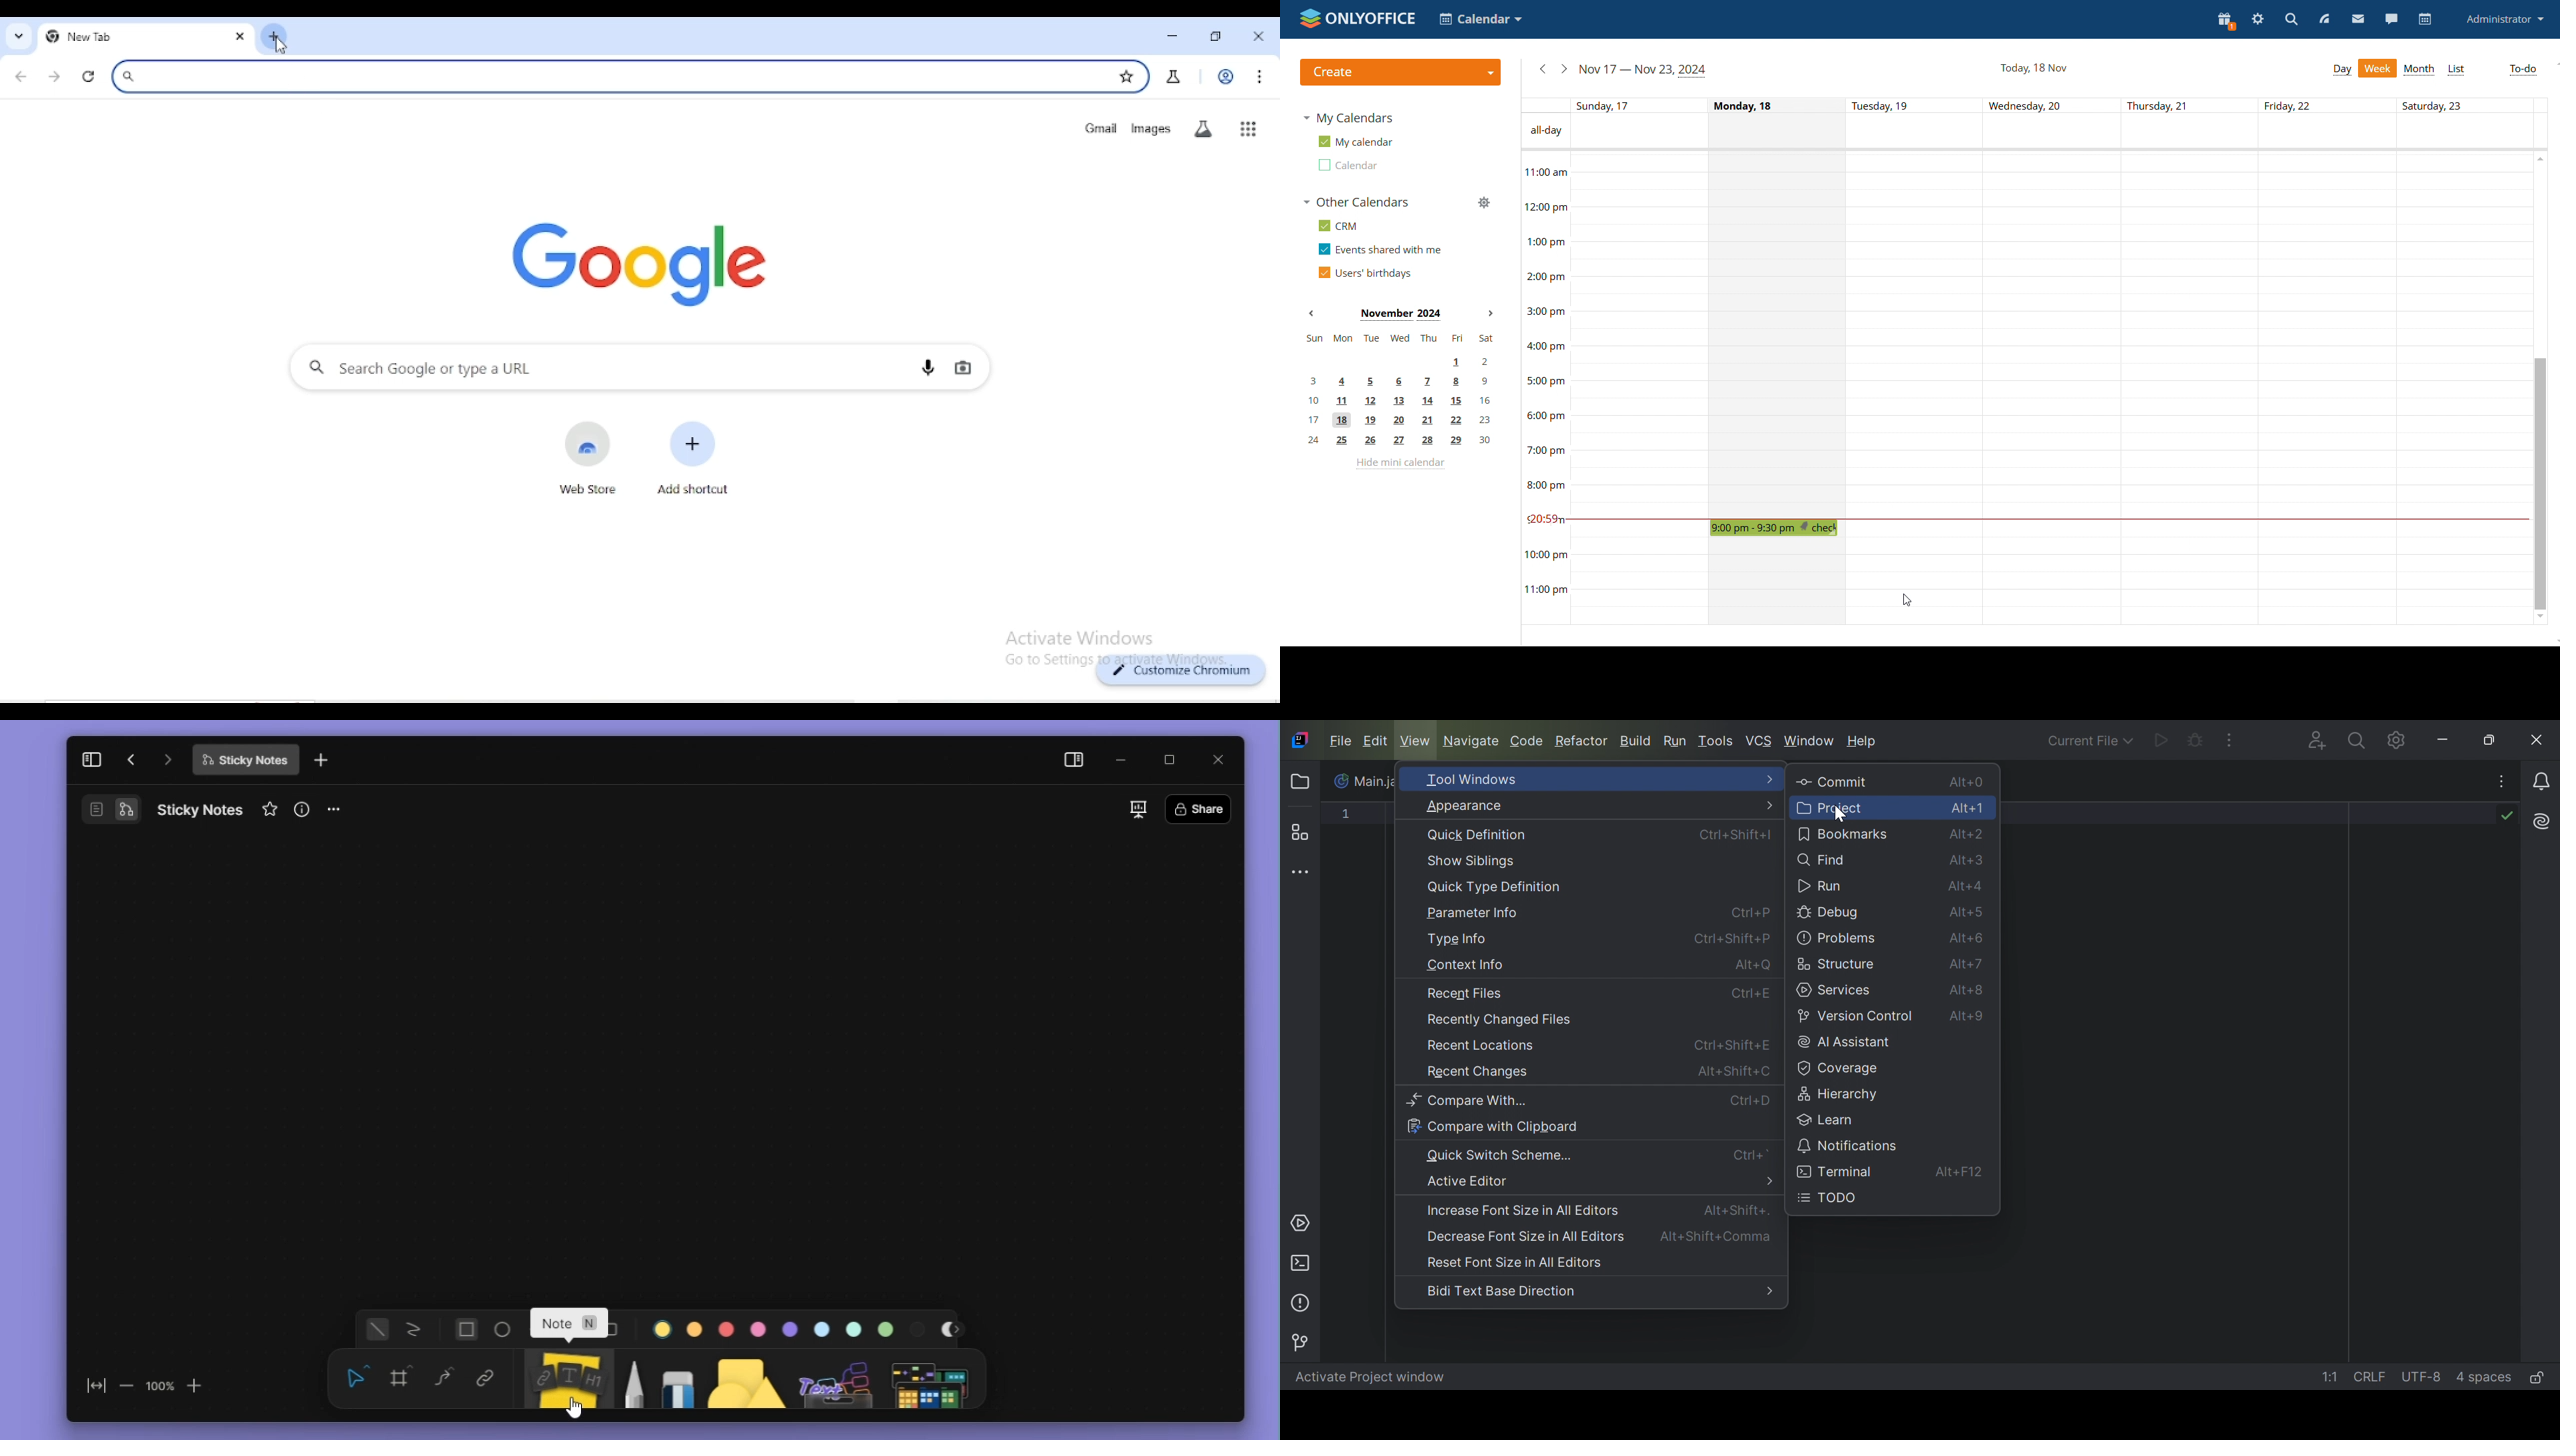 The width and height of the screenshot is (2576, 1456). Describe the element at coordinates (1969, 861) in the screenshot. I see `Alt+3` at that location.